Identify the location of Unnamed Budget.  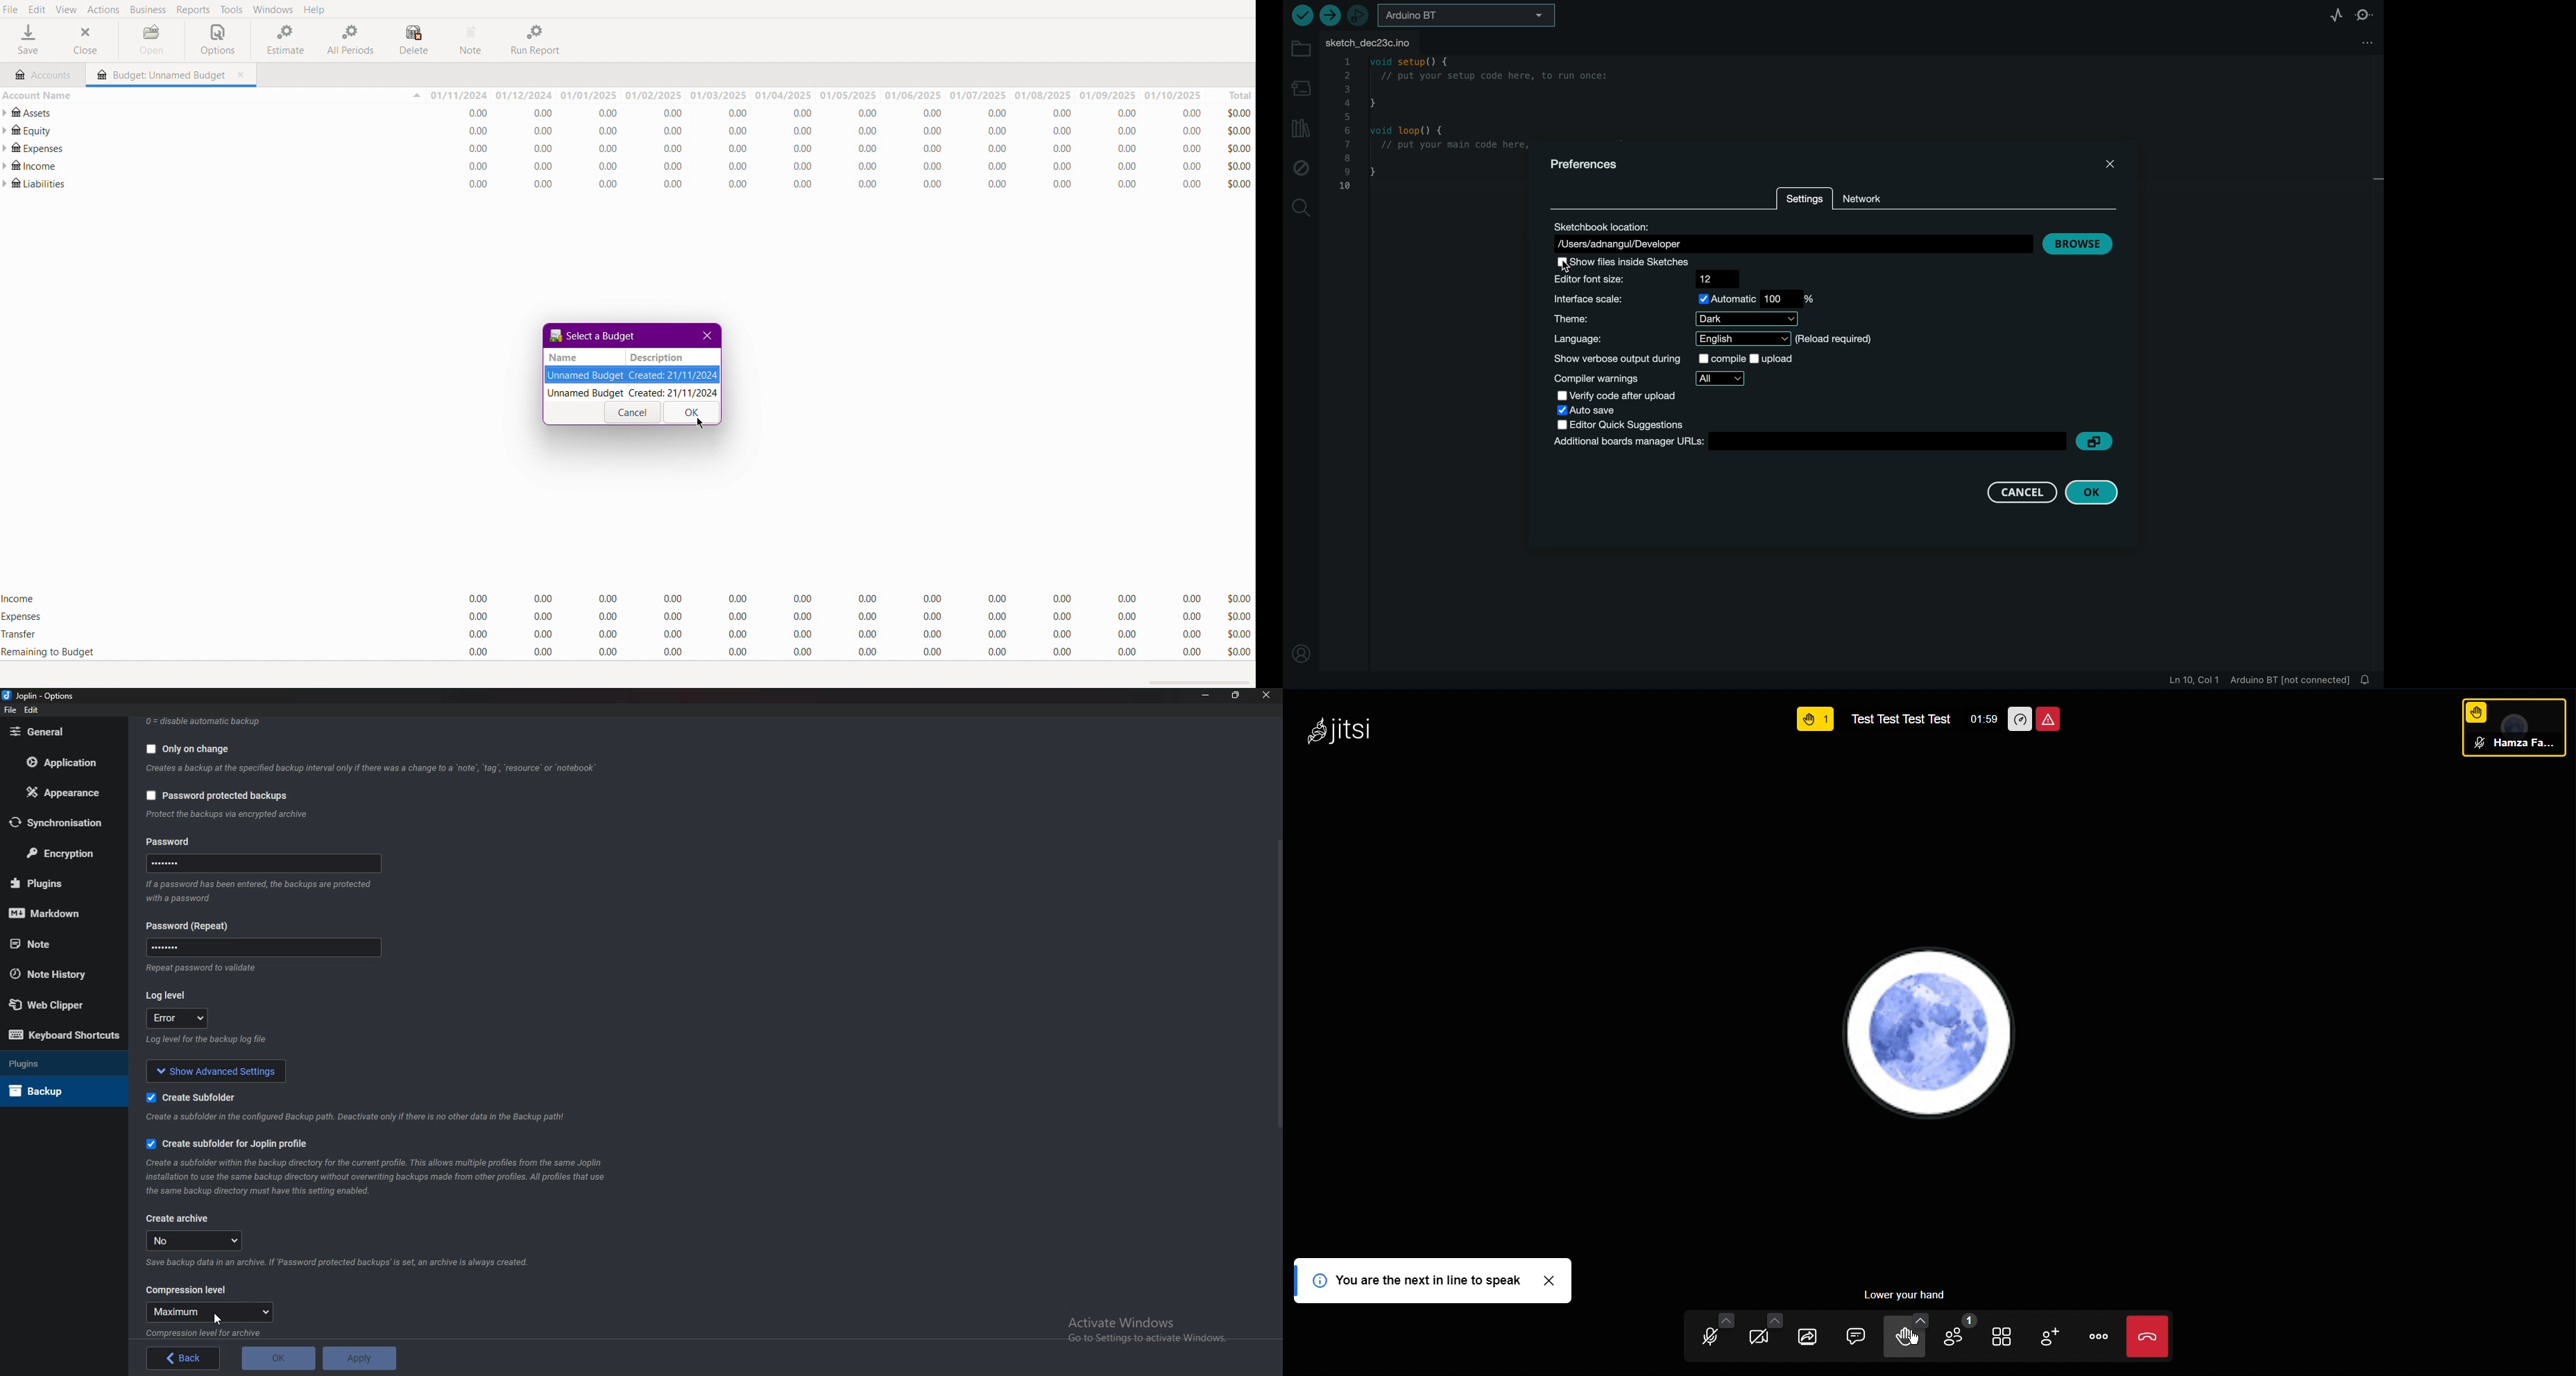
(633, 393).